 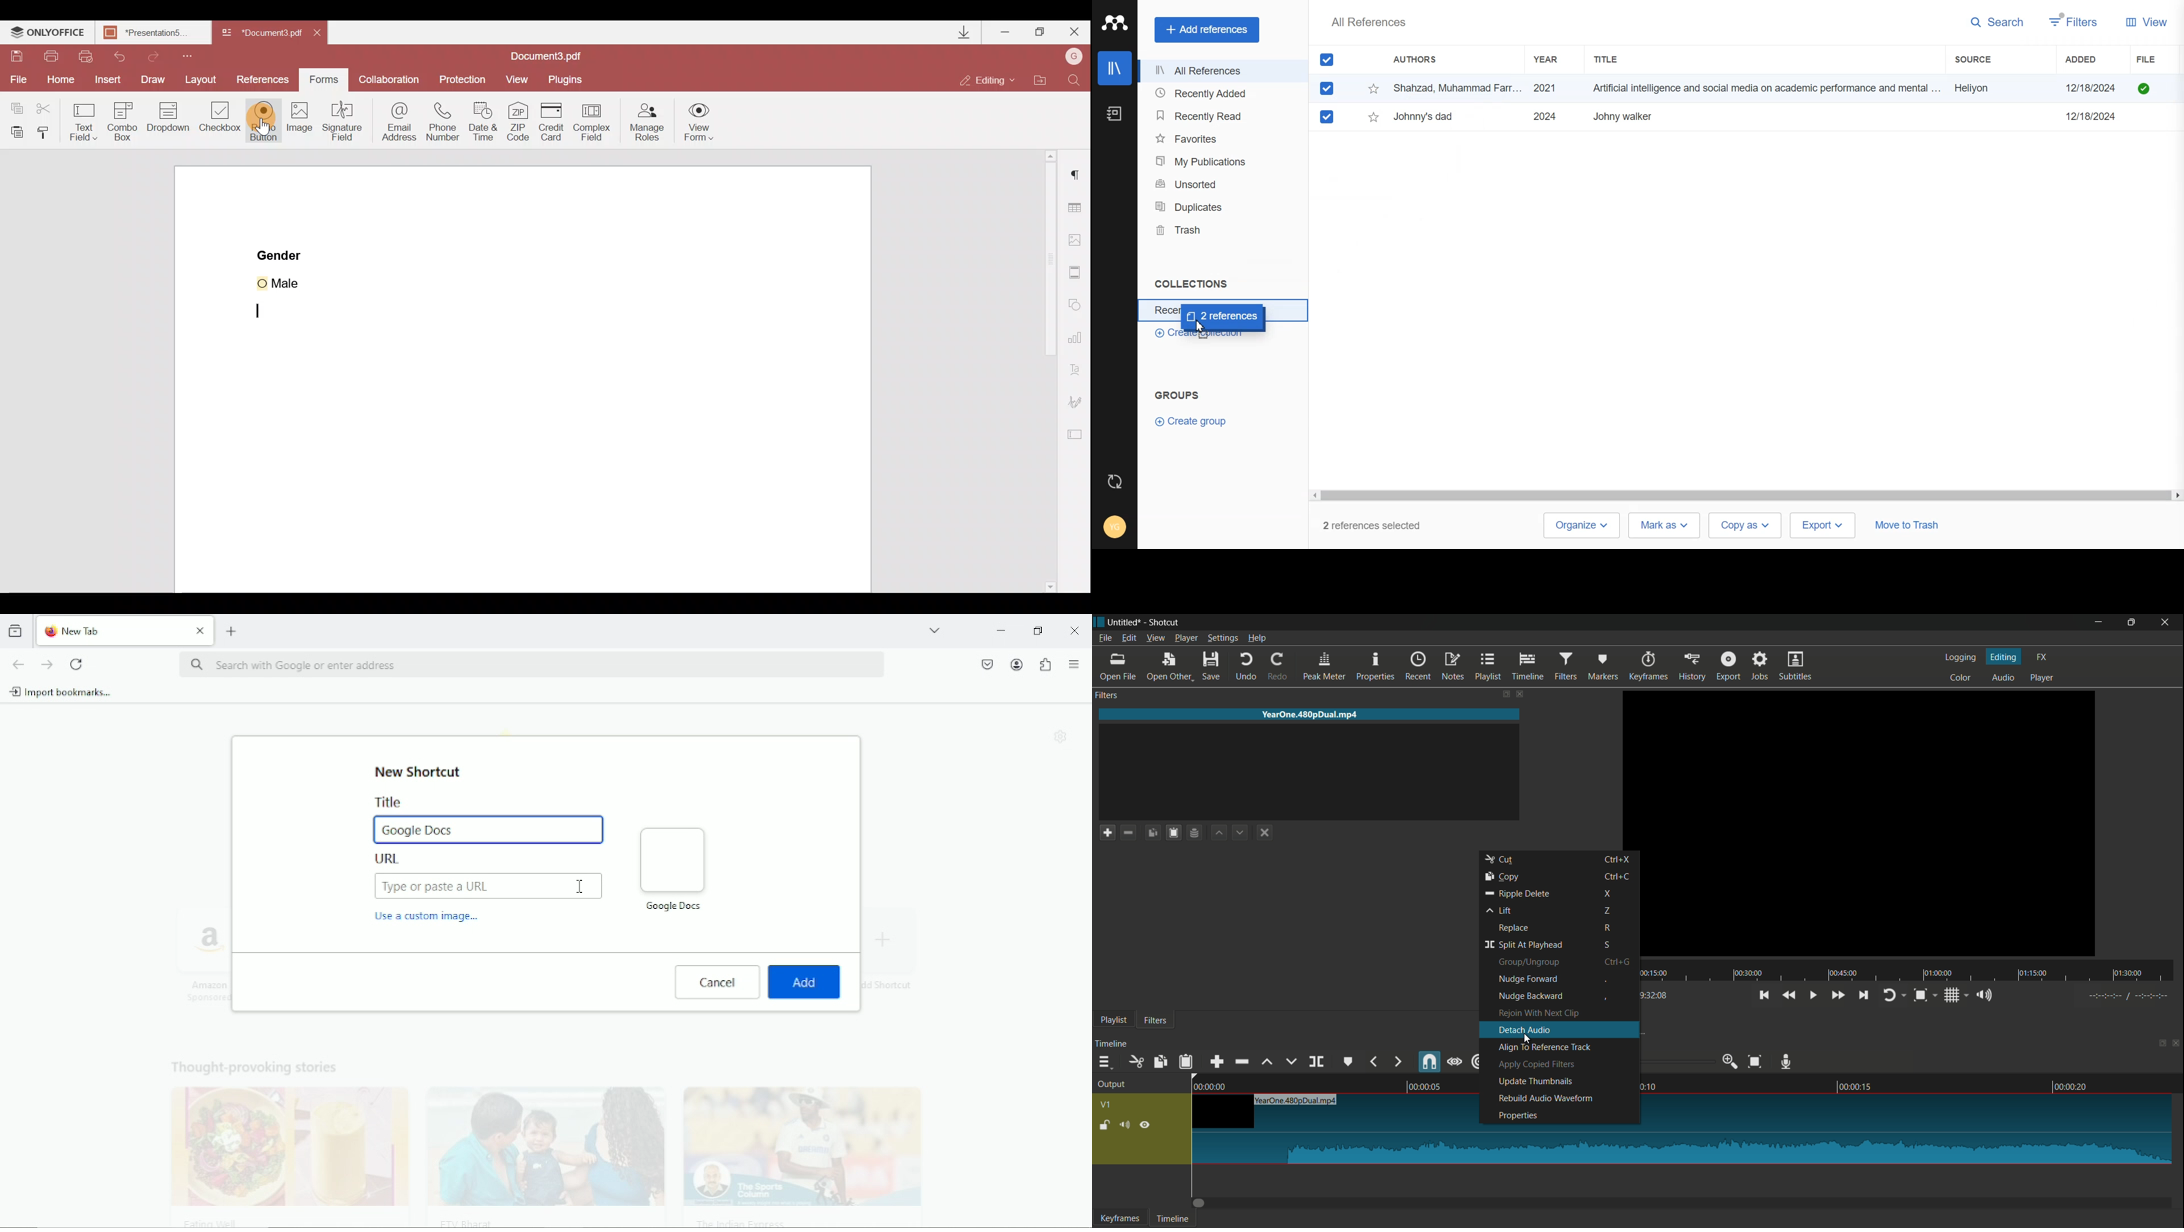 I want to click on keyboard shortcut, so click(x=1608, y=945).